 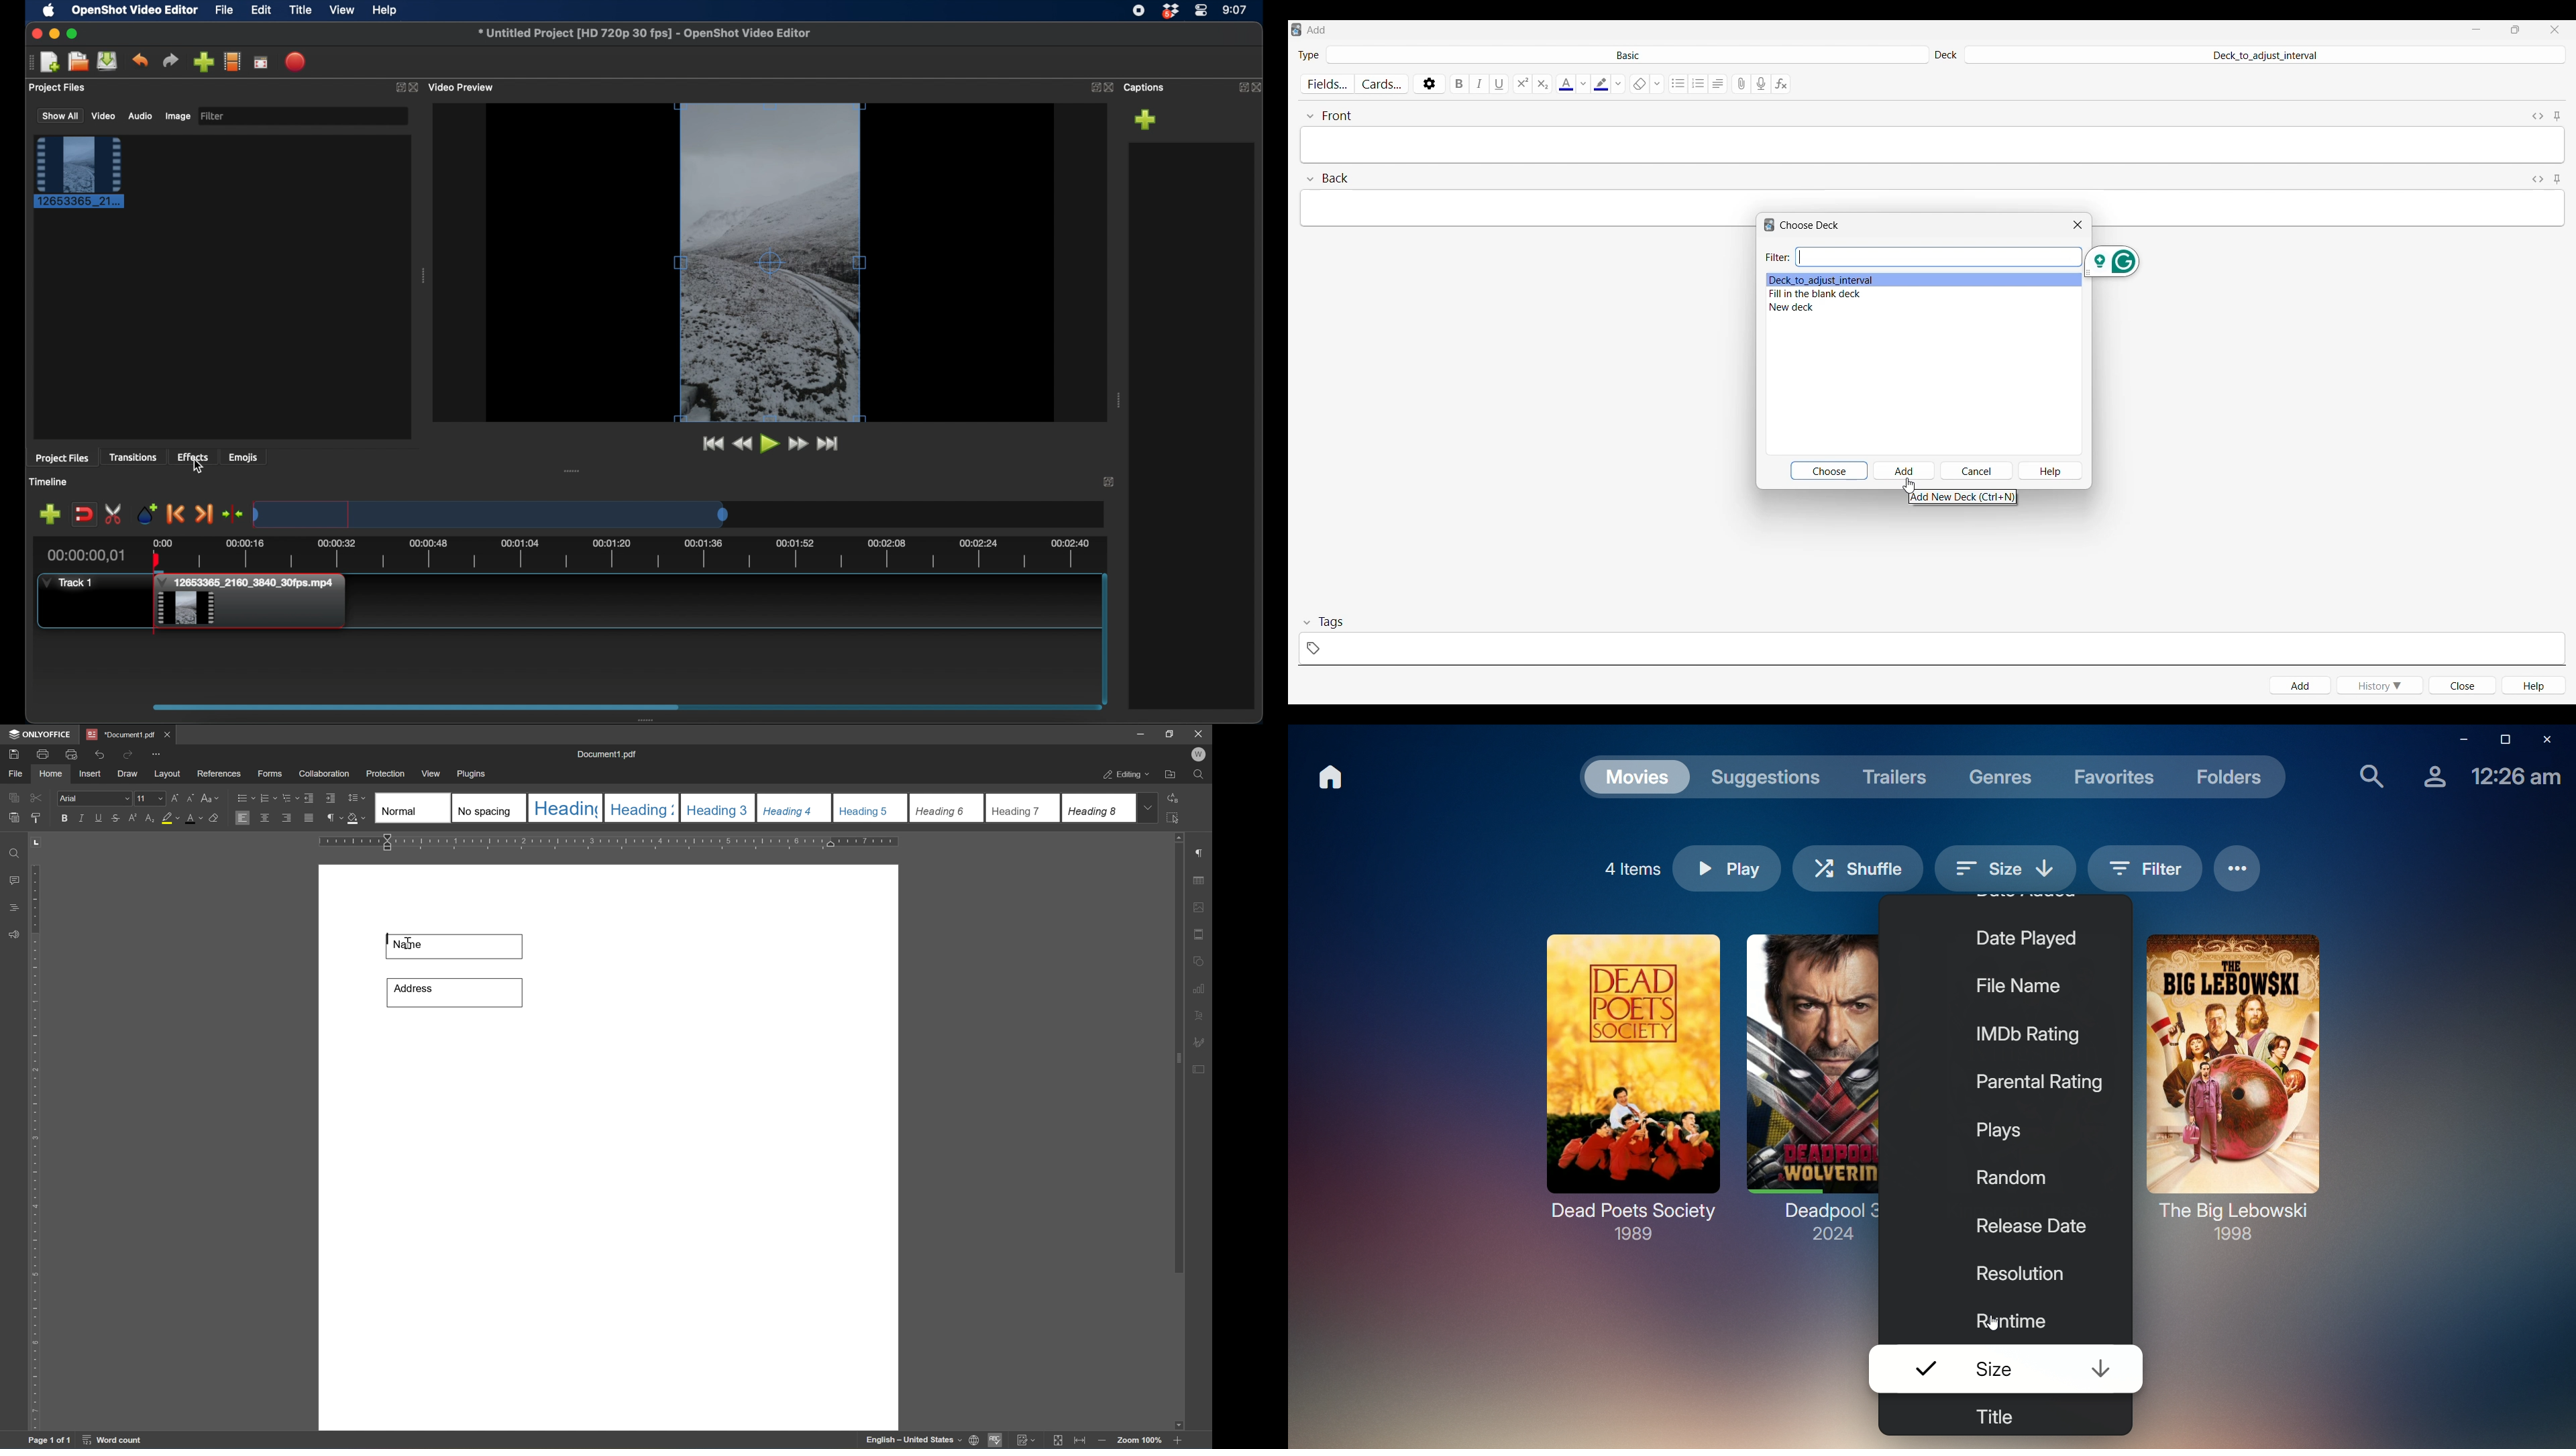 I want to click on Help, so click(x=2051, y=471).